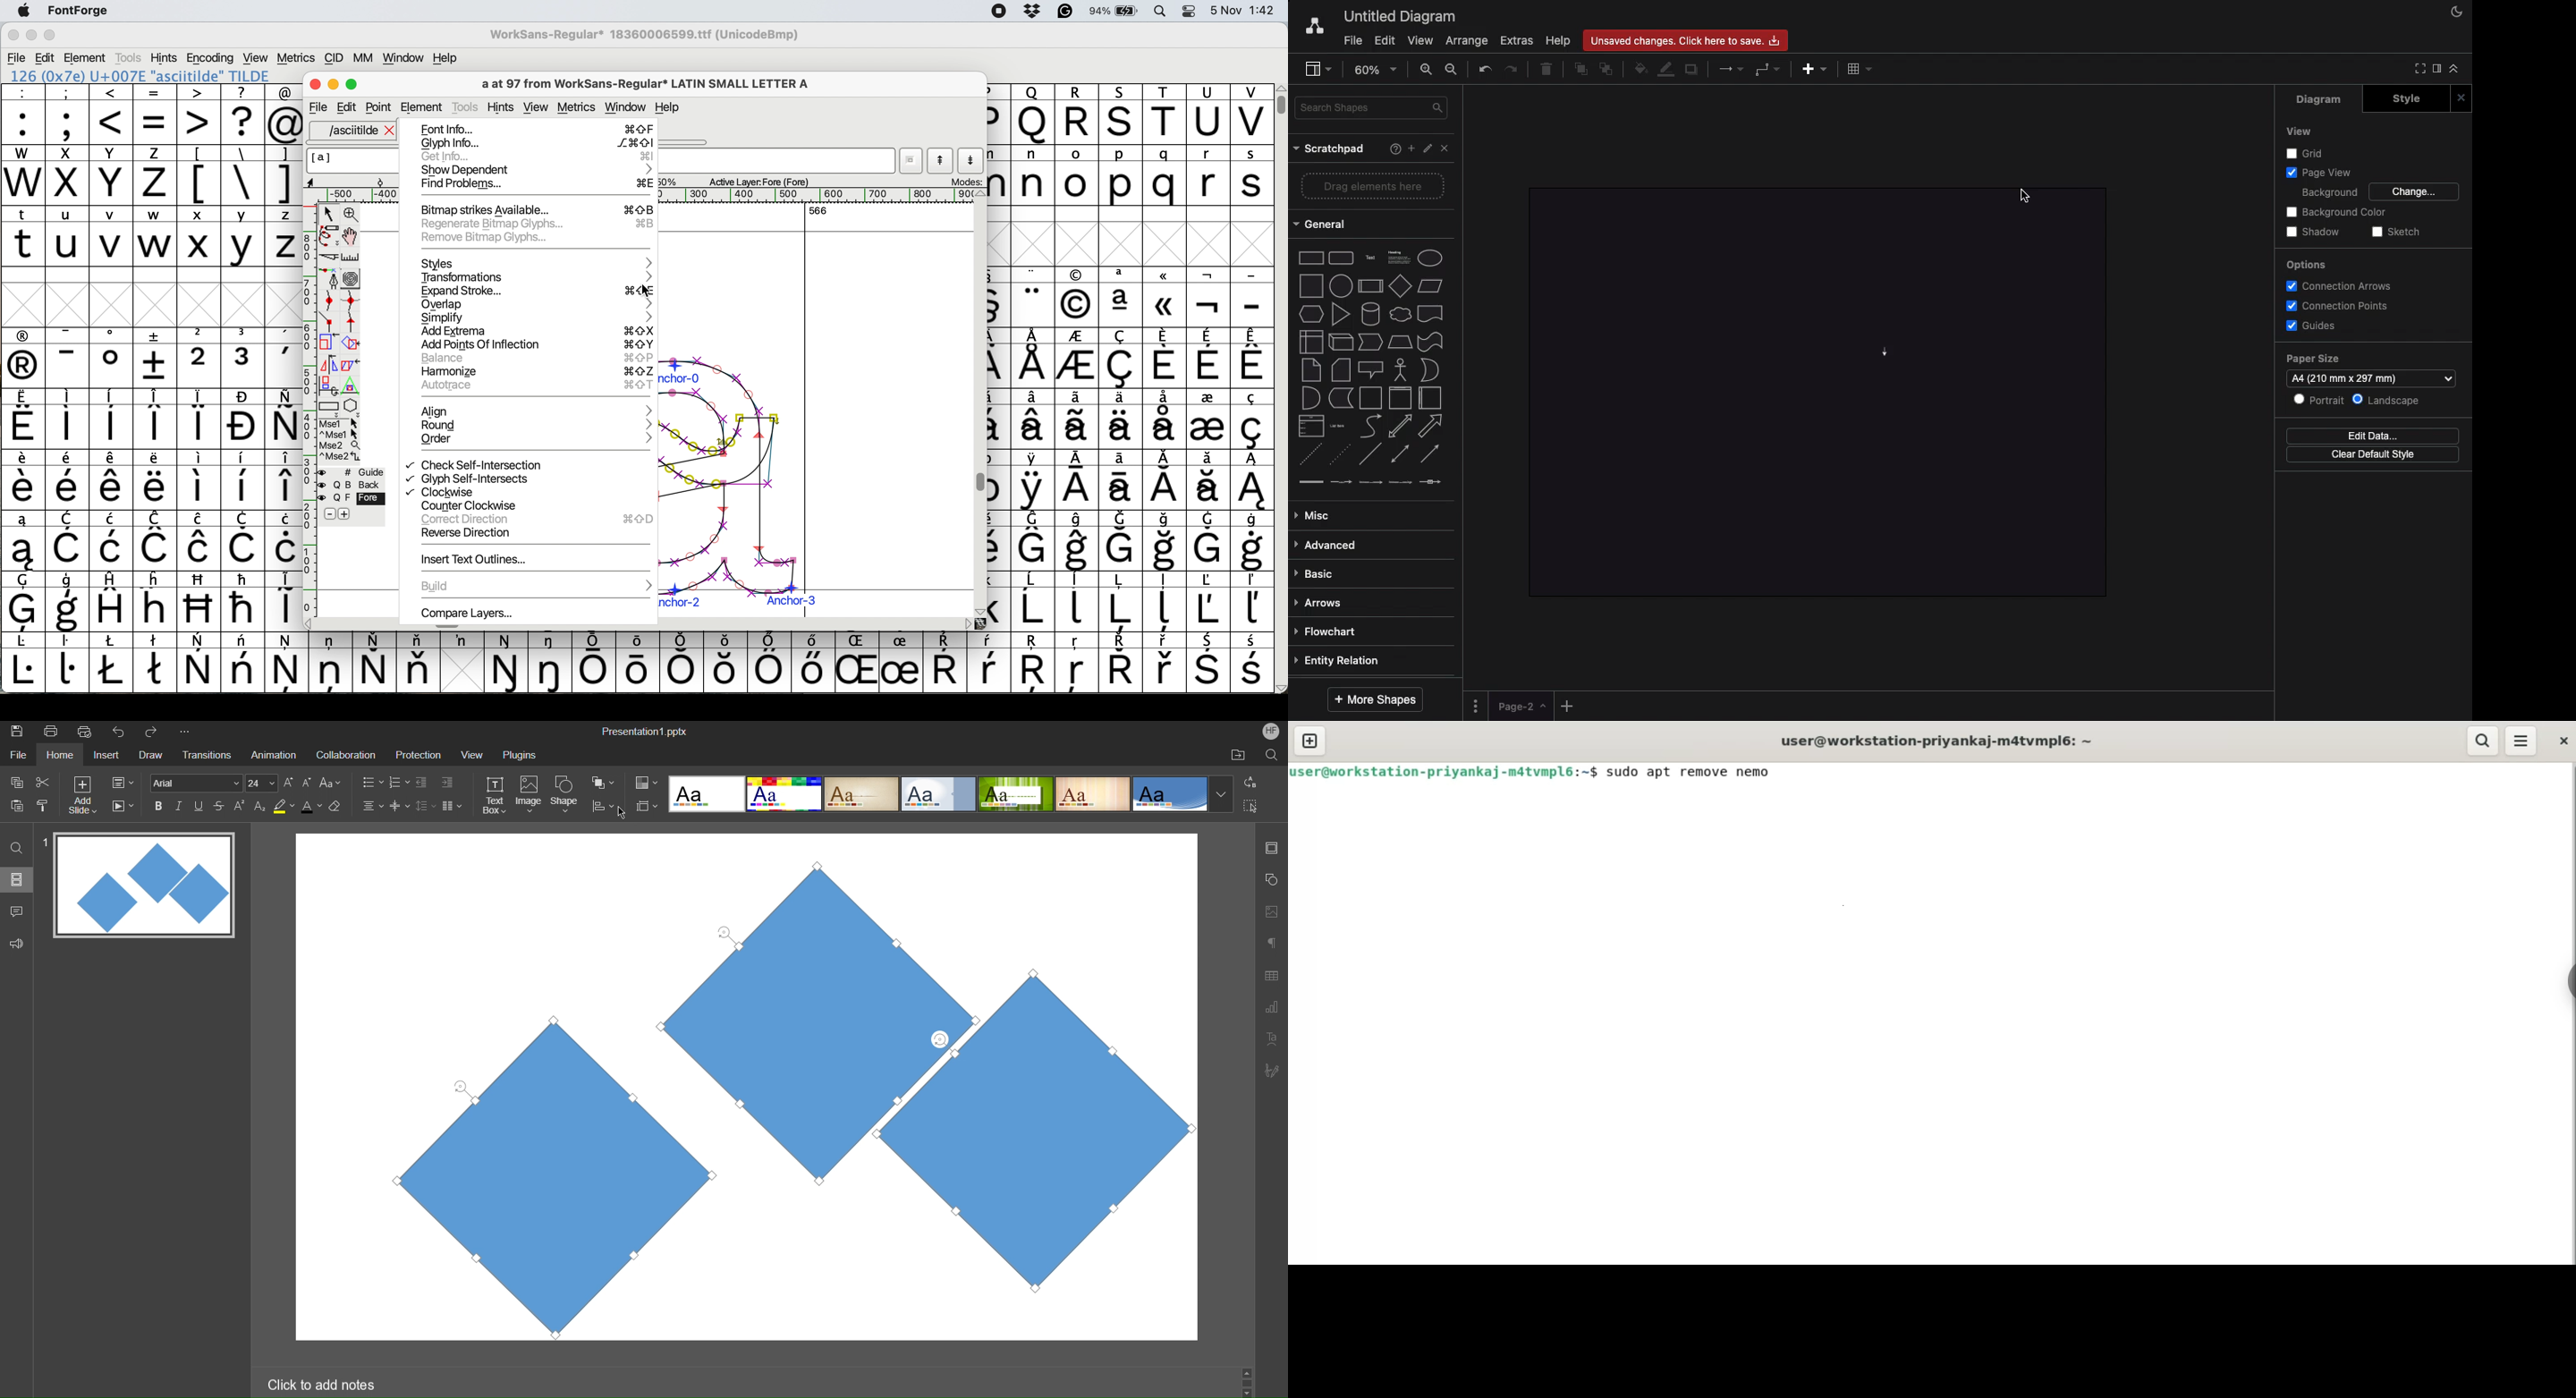 This screenshot has height=1400, width=2576. Describe the element at coordinates (1453, 68) in the screenshot. I see `Zoom out` at that location.